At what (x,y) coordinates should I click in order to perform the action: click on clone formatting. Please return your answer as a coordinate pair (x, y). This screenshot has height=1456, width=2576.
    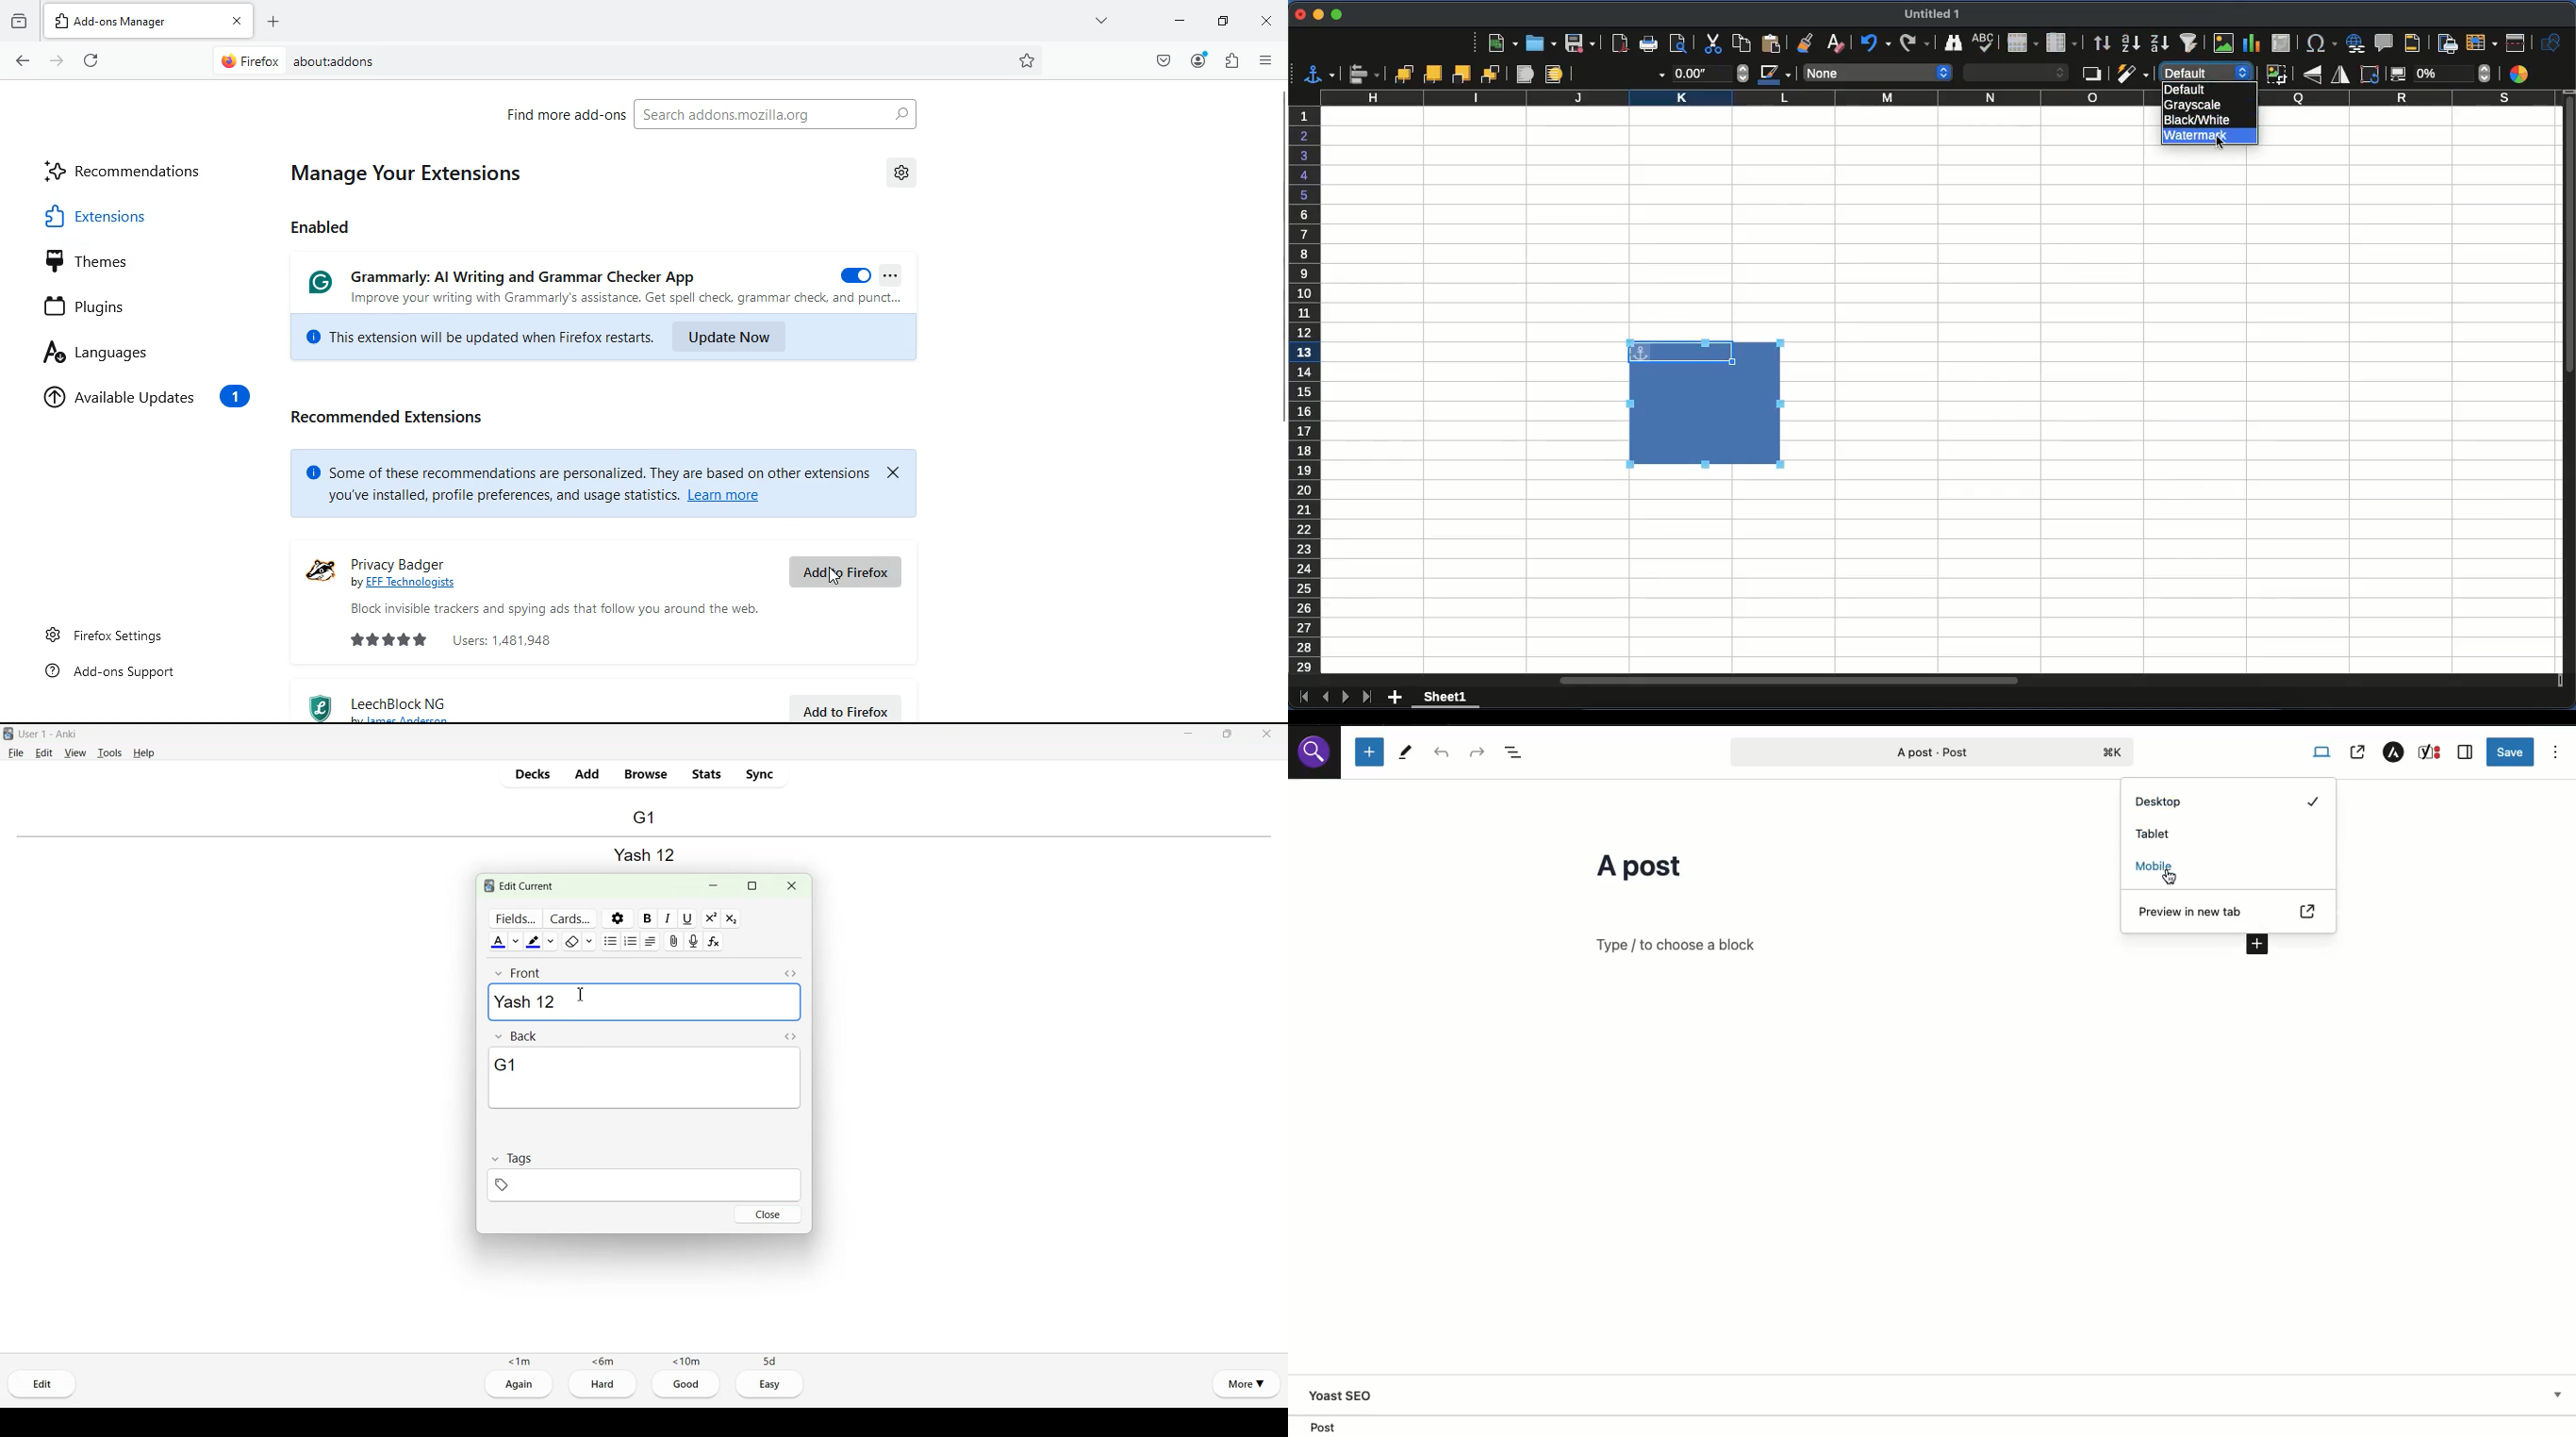
    Looking at the image, I should click on (1814, 41).